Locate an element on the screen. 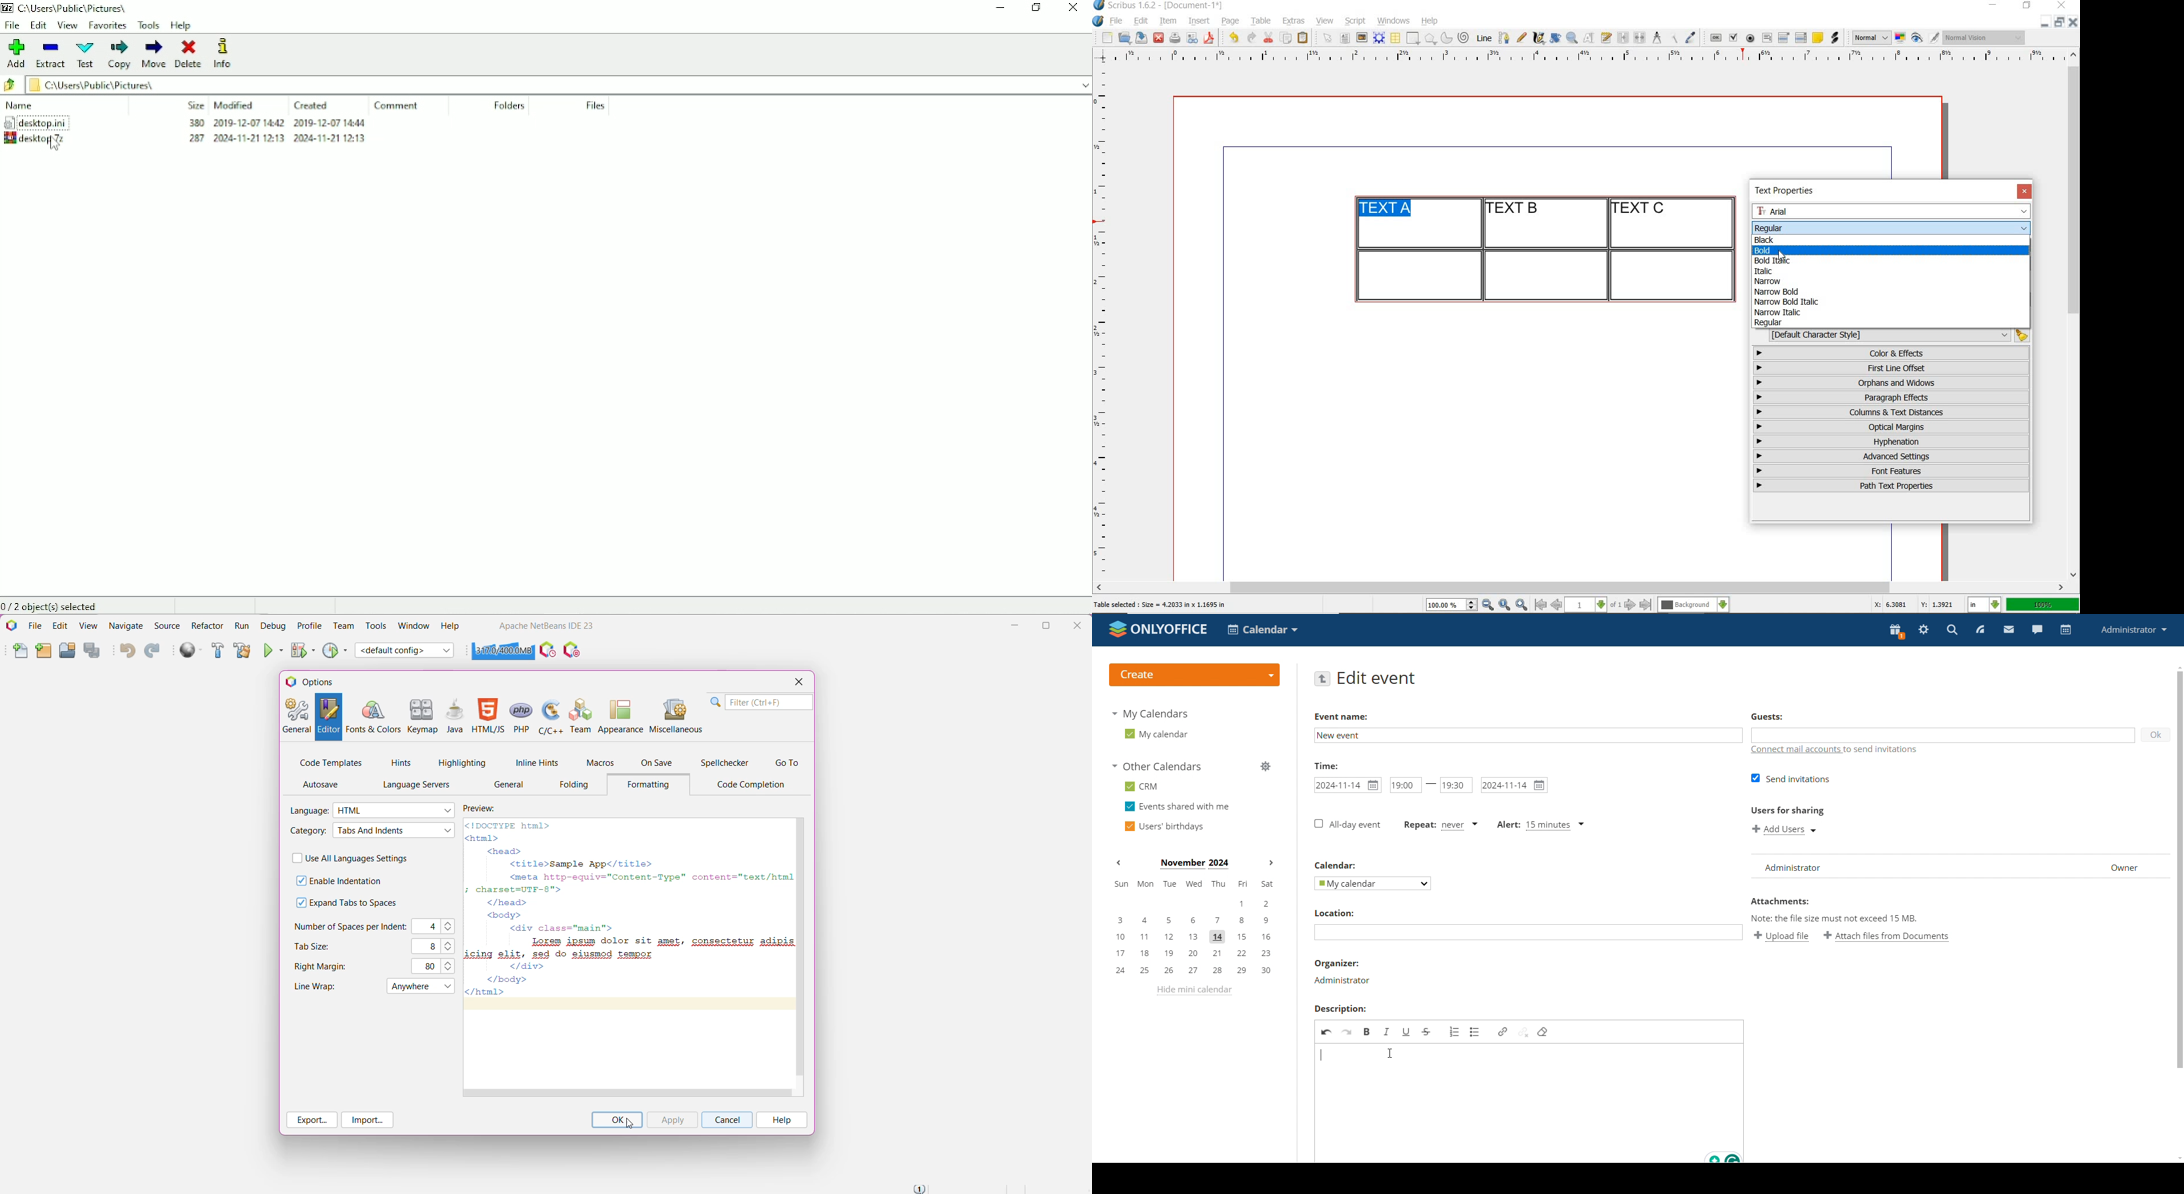 The image size is (2184, 1204). ruler is located at coordinates (1105, 321).